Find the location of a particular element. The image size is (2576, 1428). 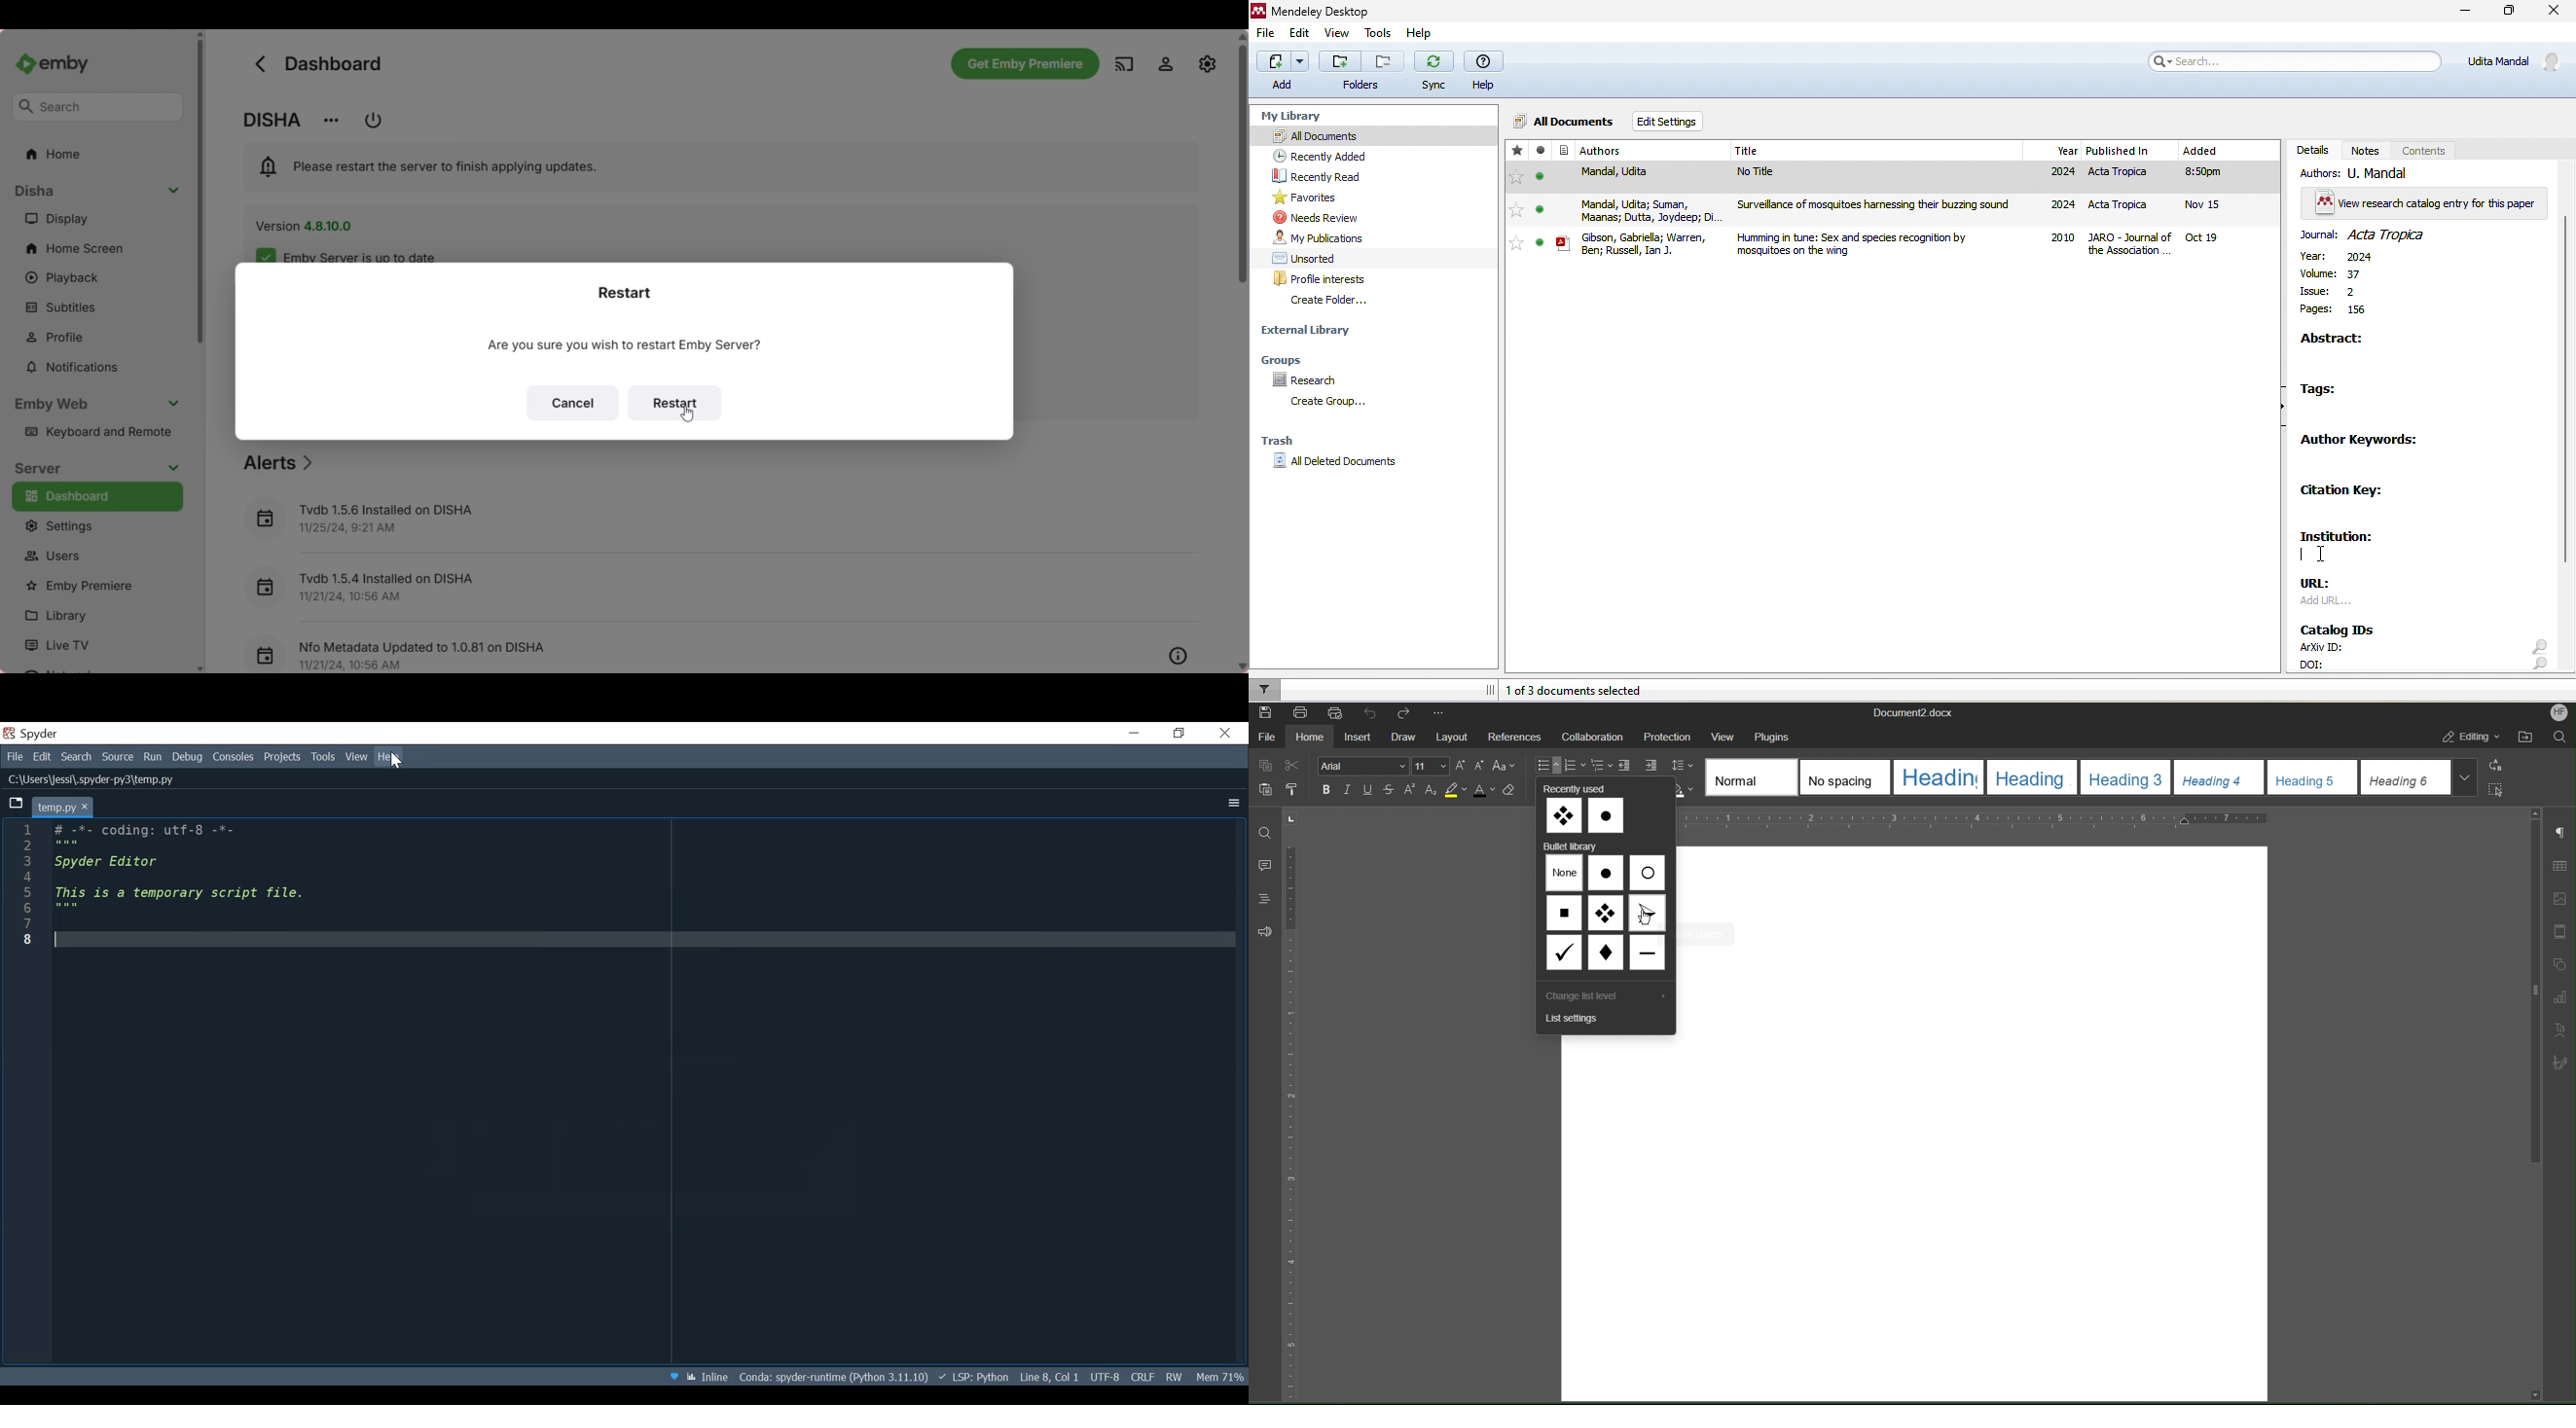

Table Settings is located at coordinates (2557, 866).